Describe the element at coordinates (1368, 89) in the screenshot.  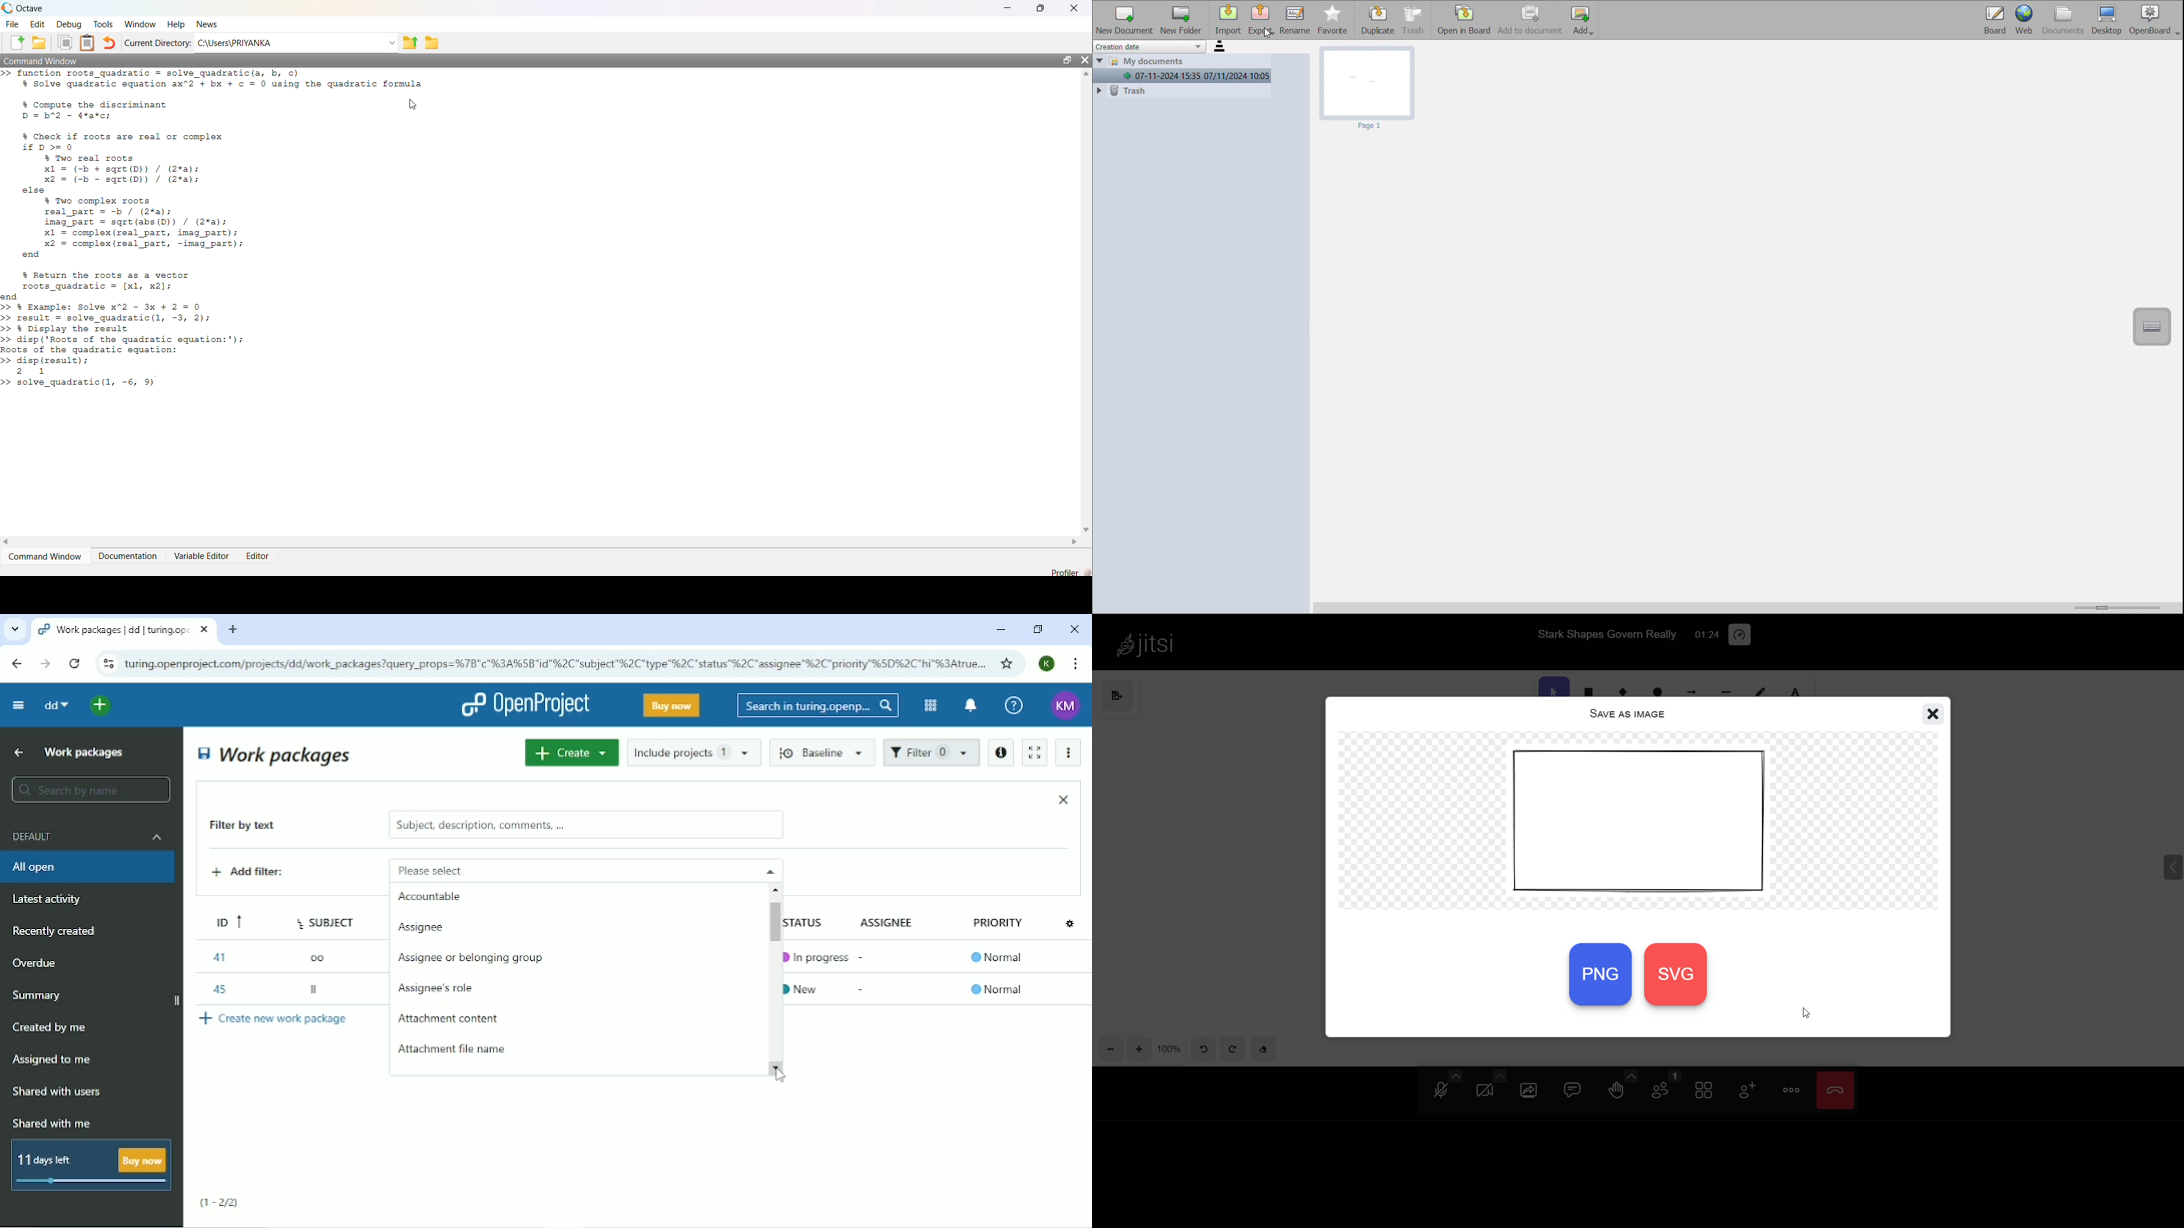
I see `page 1 of the board` at that location.